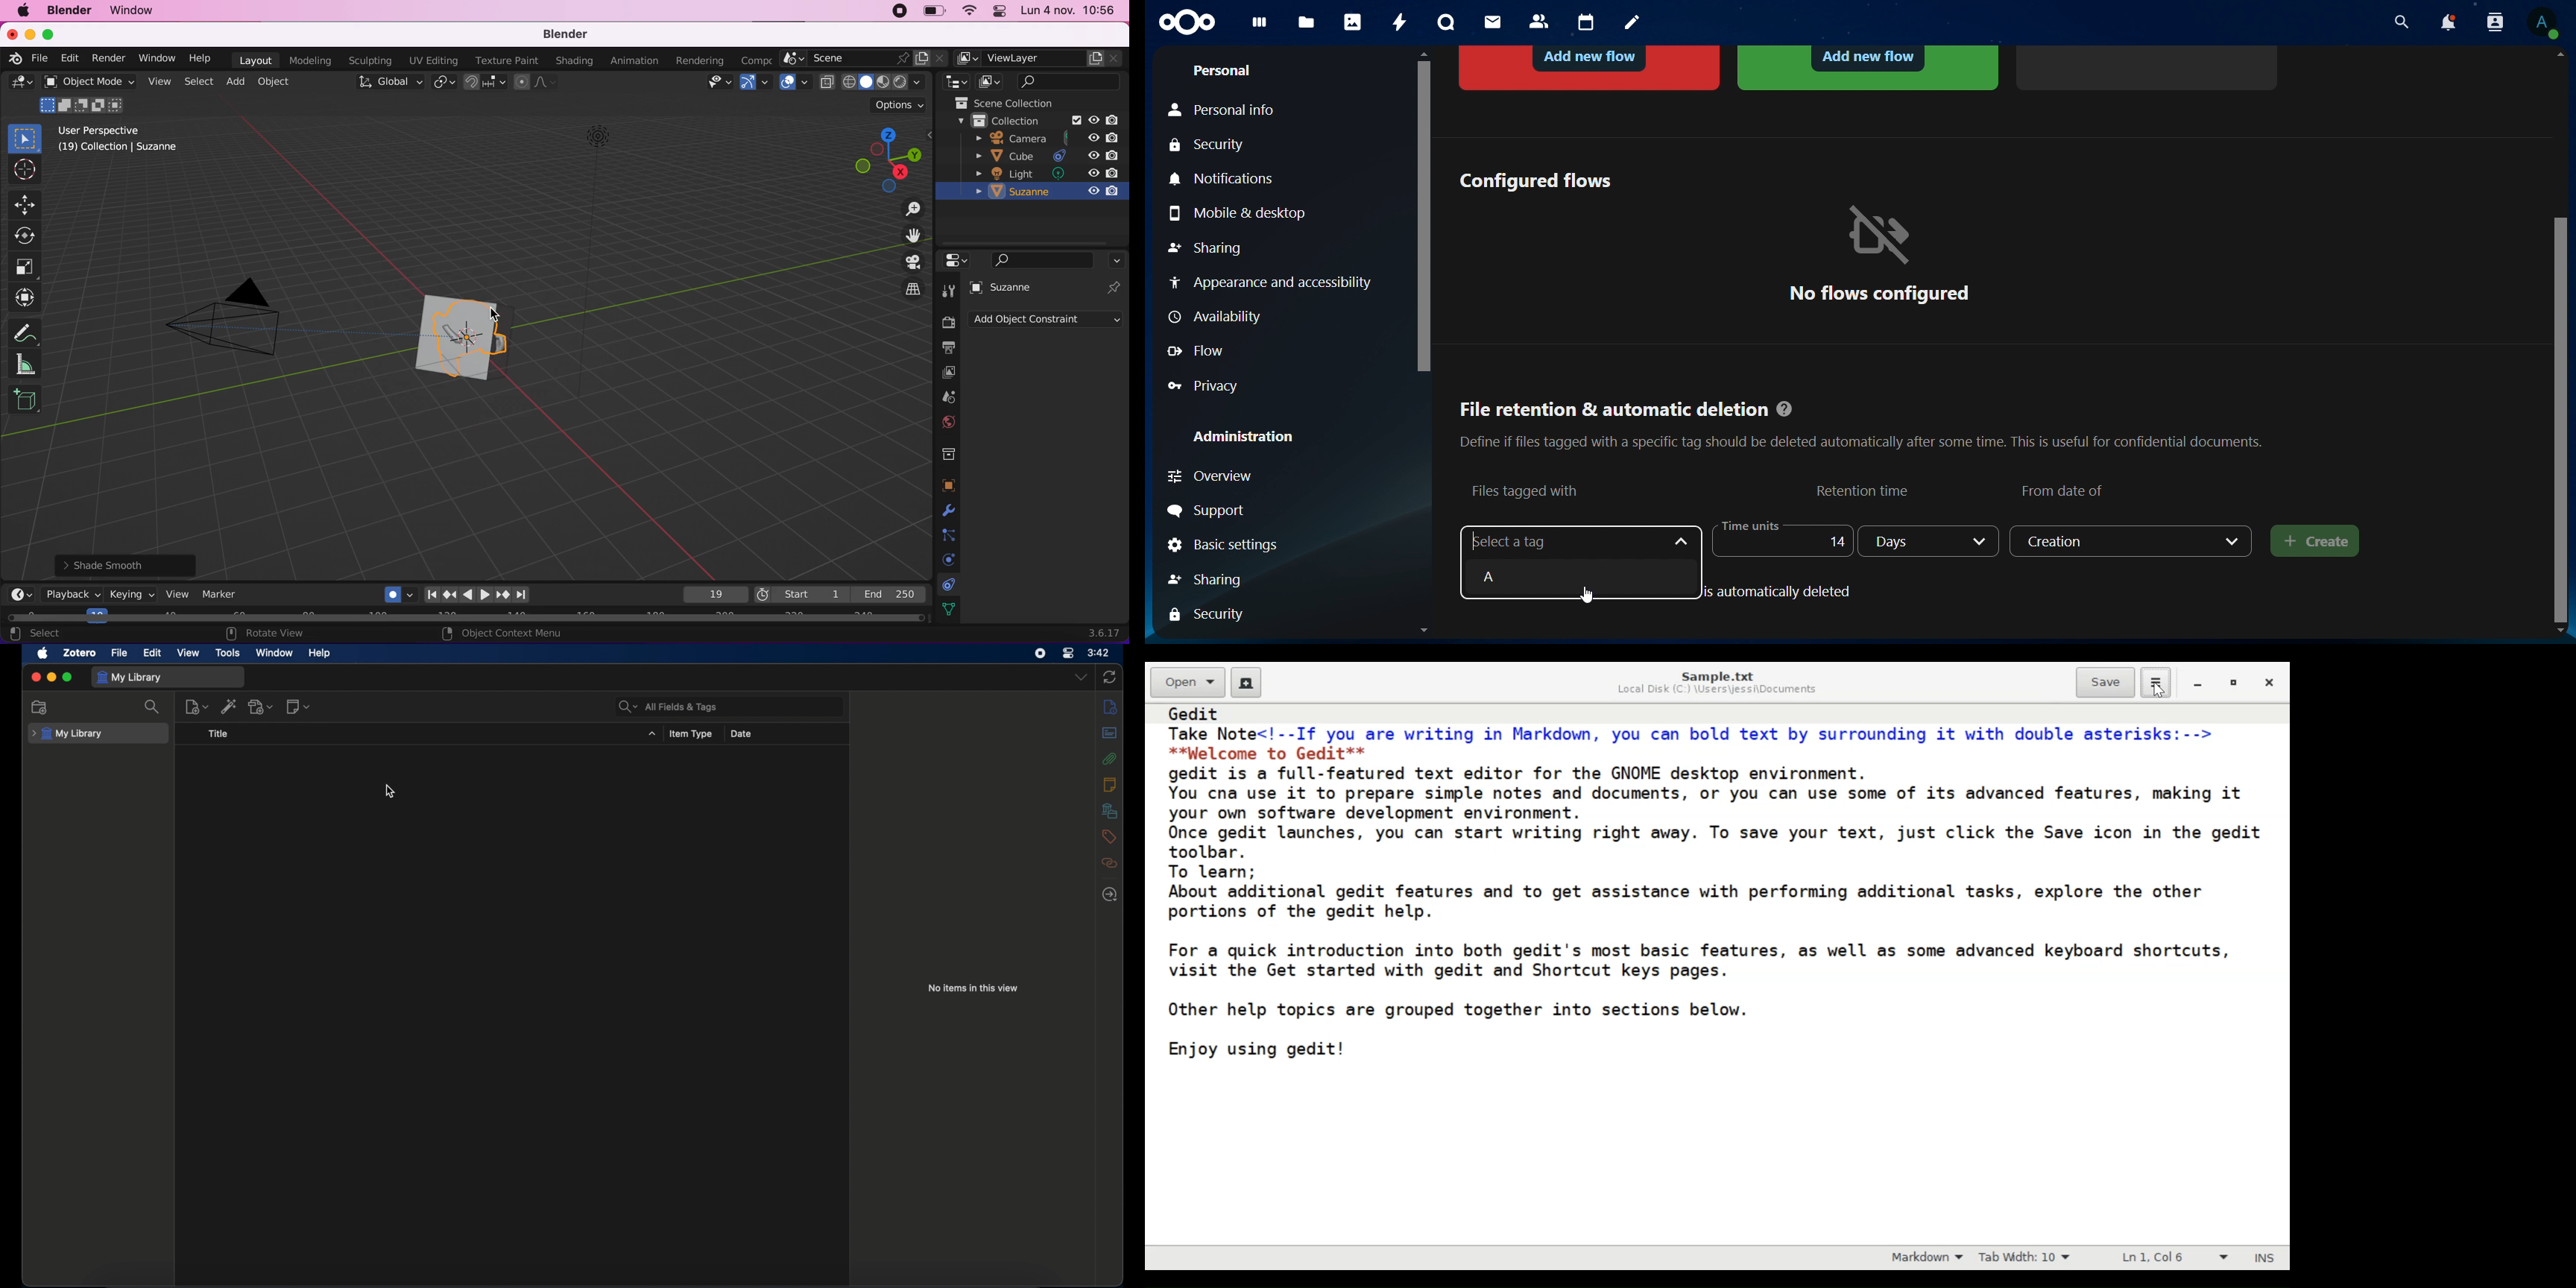 The width and height of the screenshot is (2576, 1288). Describe the element at coordinates (130, 130) in the screenshot. I see `user perspective` at that location.